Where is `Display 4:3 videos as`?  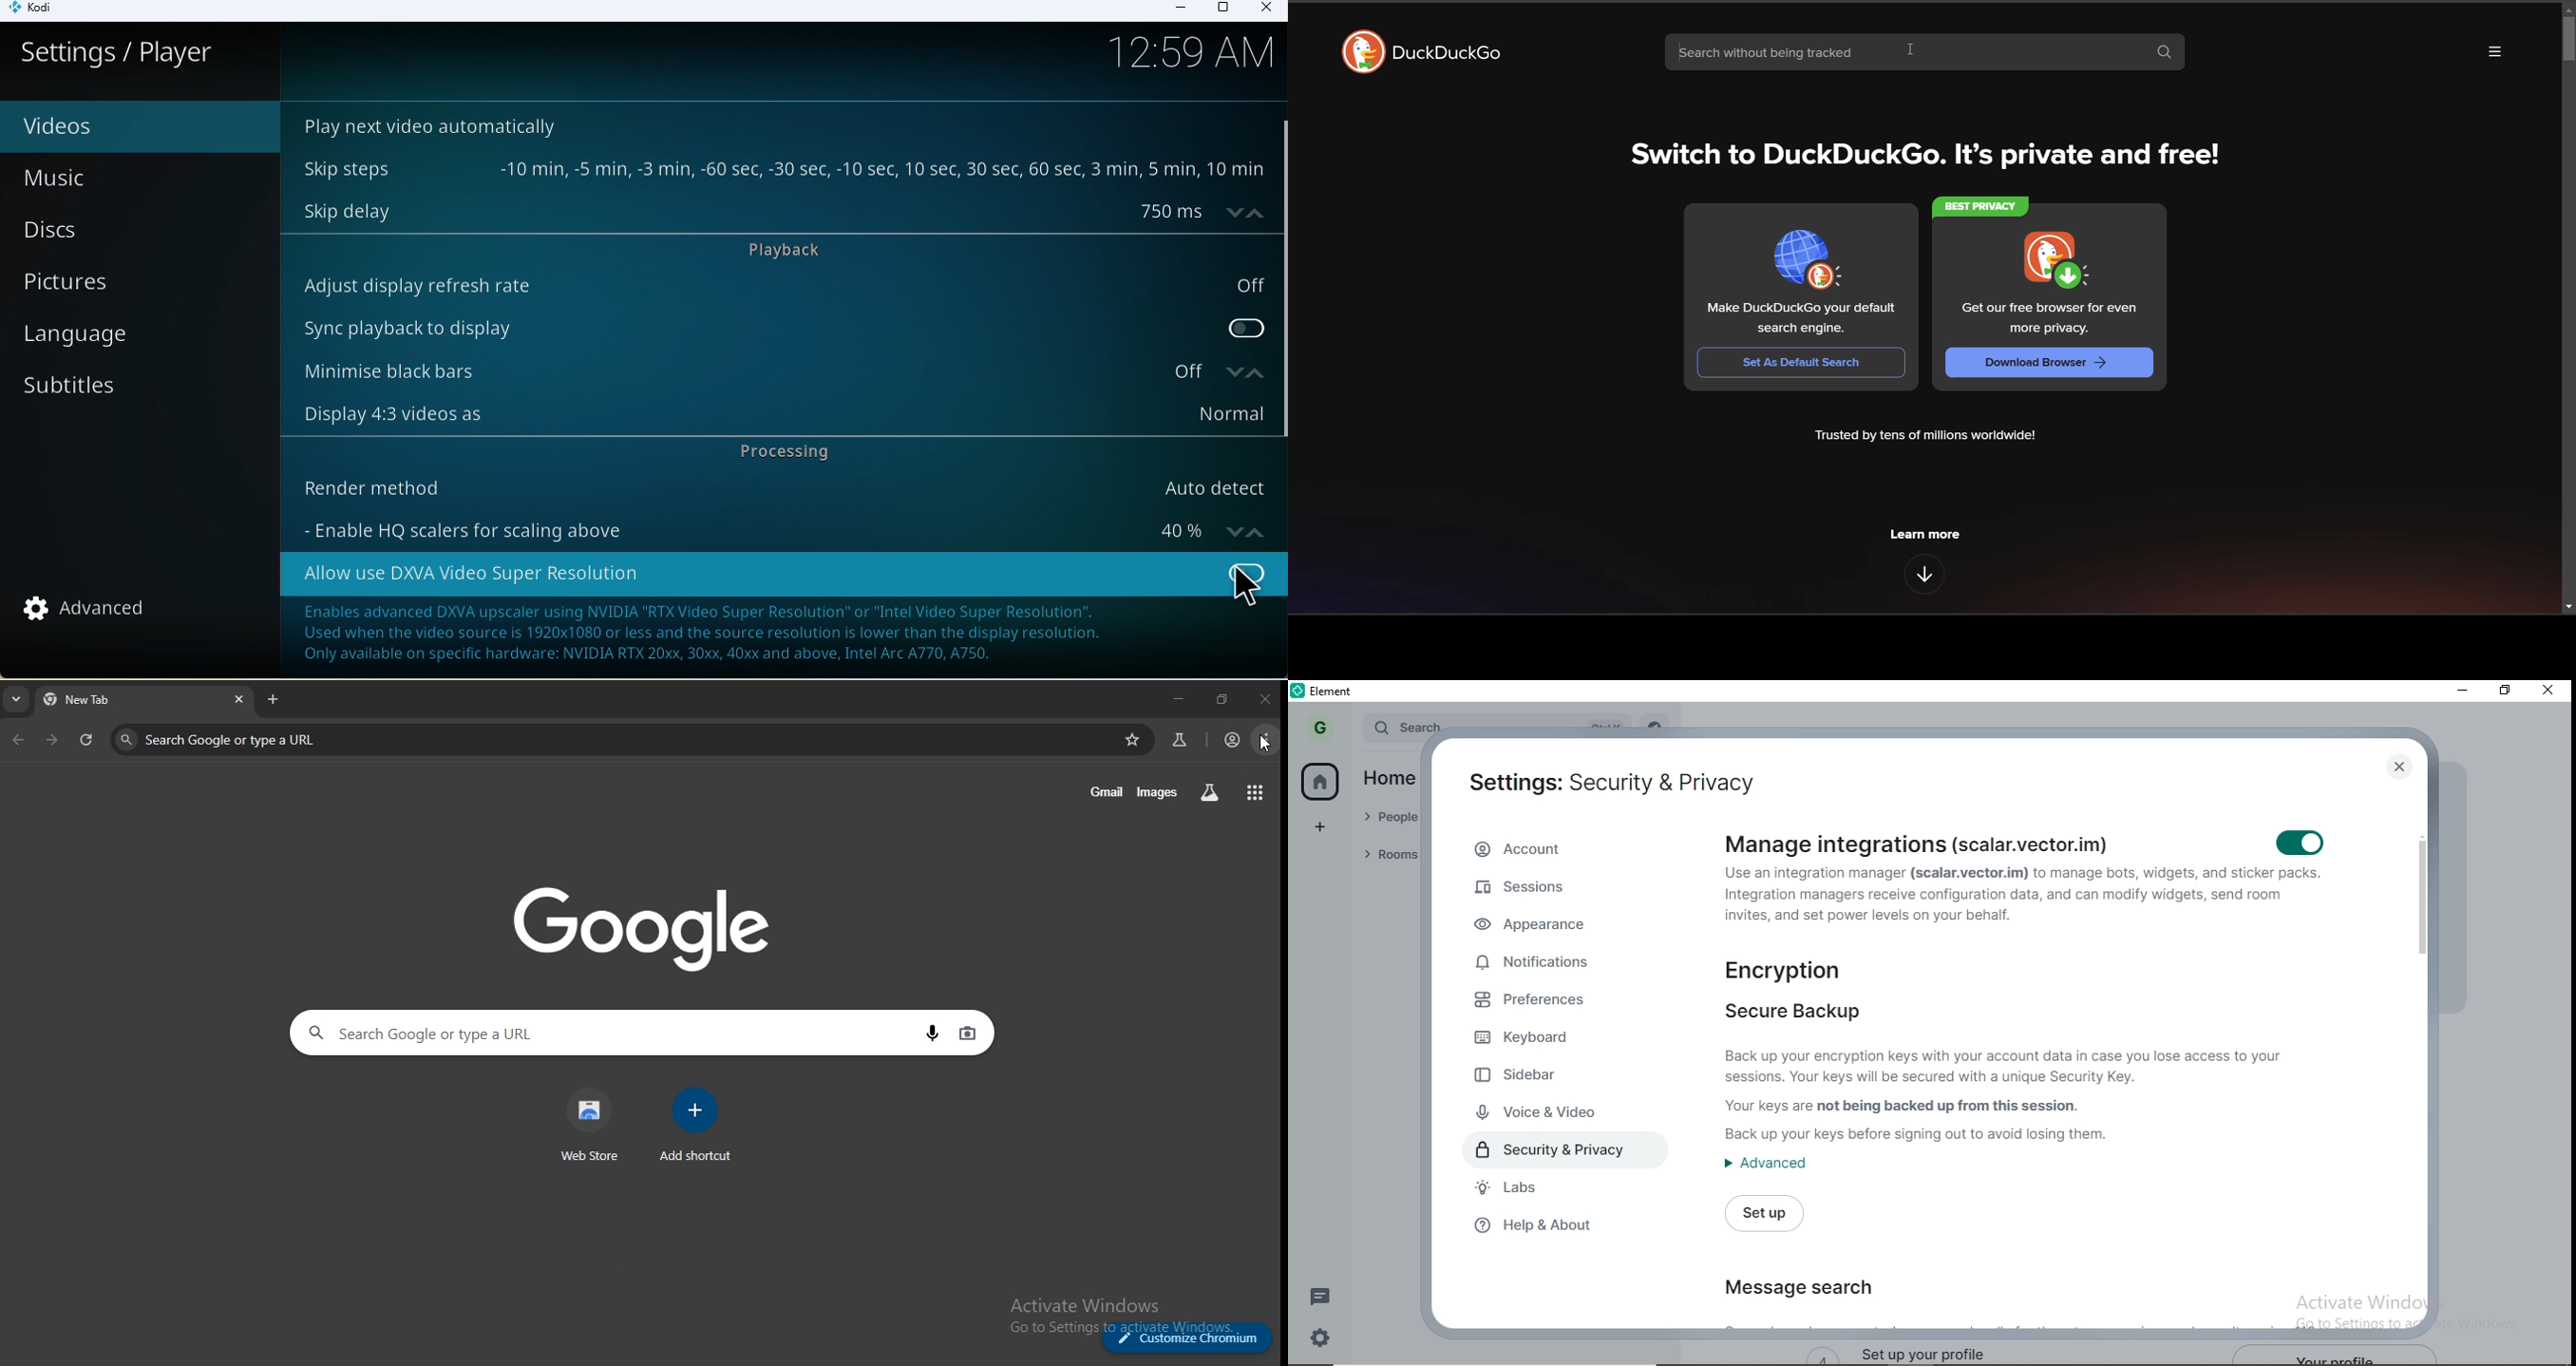
Display 4:3 videos as is located at coordinates (774, 417).